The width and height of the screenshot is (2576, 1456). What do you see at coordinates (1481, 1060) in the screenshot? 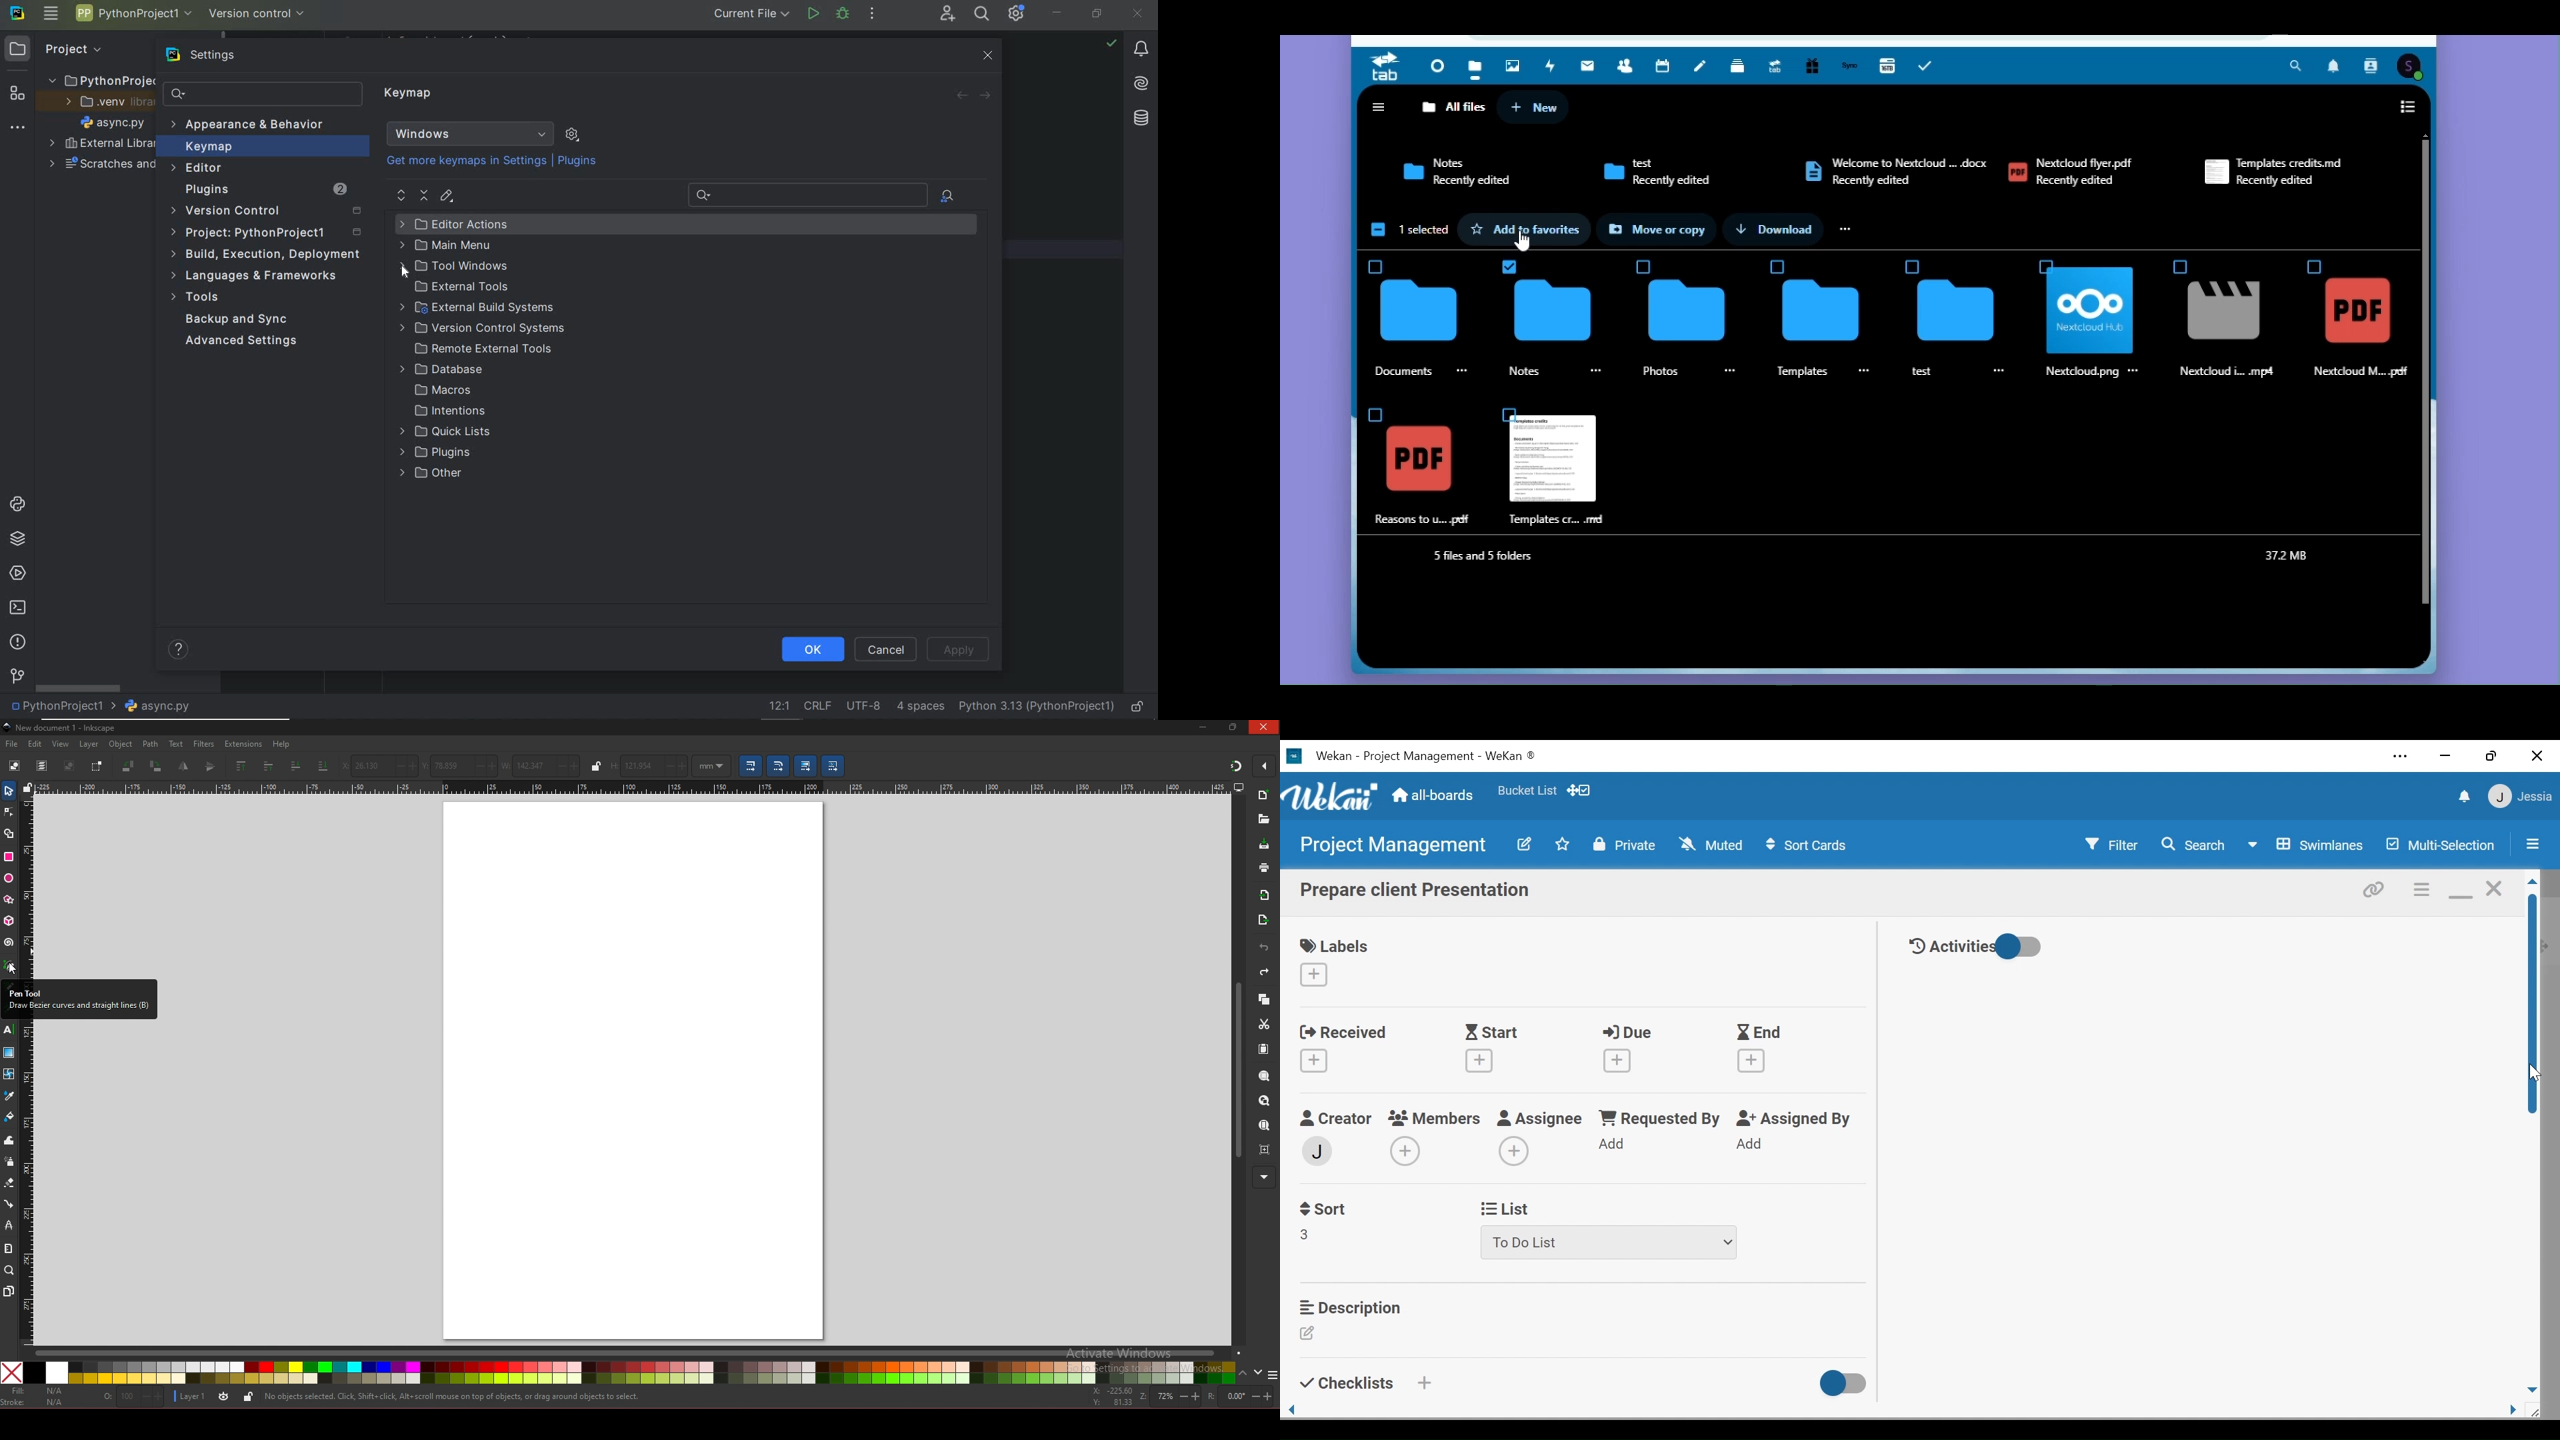
I see `Create start date` at bounding box center [1481, 1060].